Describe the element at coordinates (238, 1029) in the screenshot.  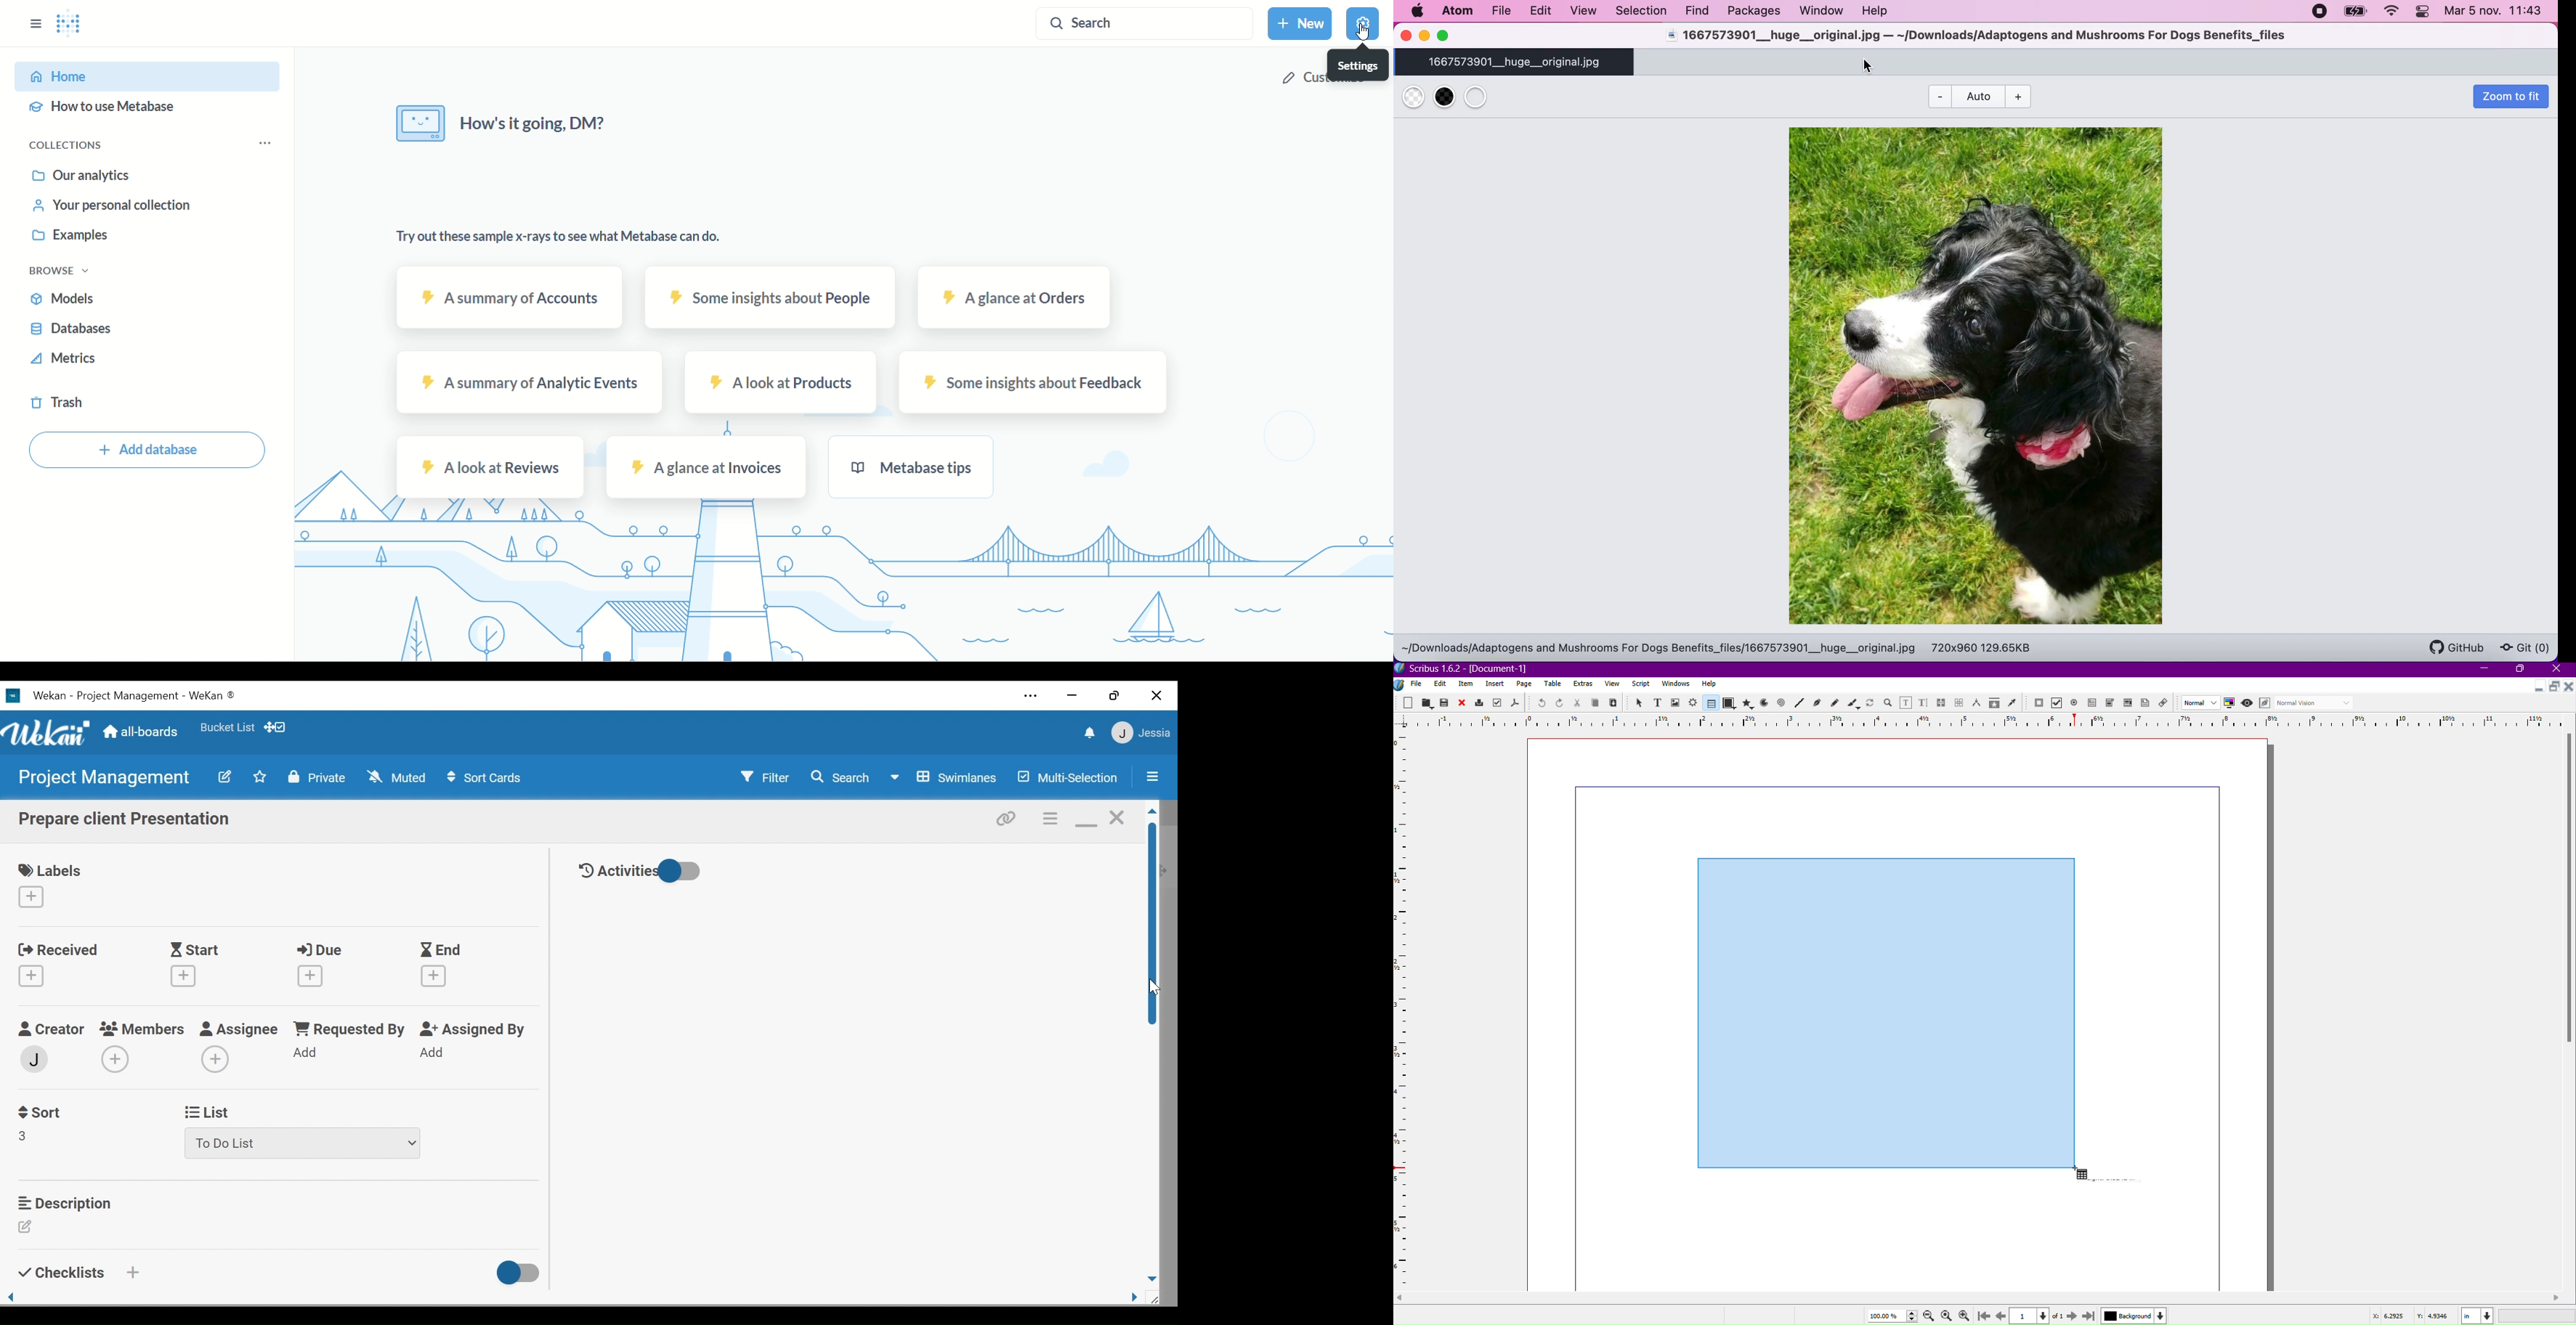
I see `Assignee` at that location.